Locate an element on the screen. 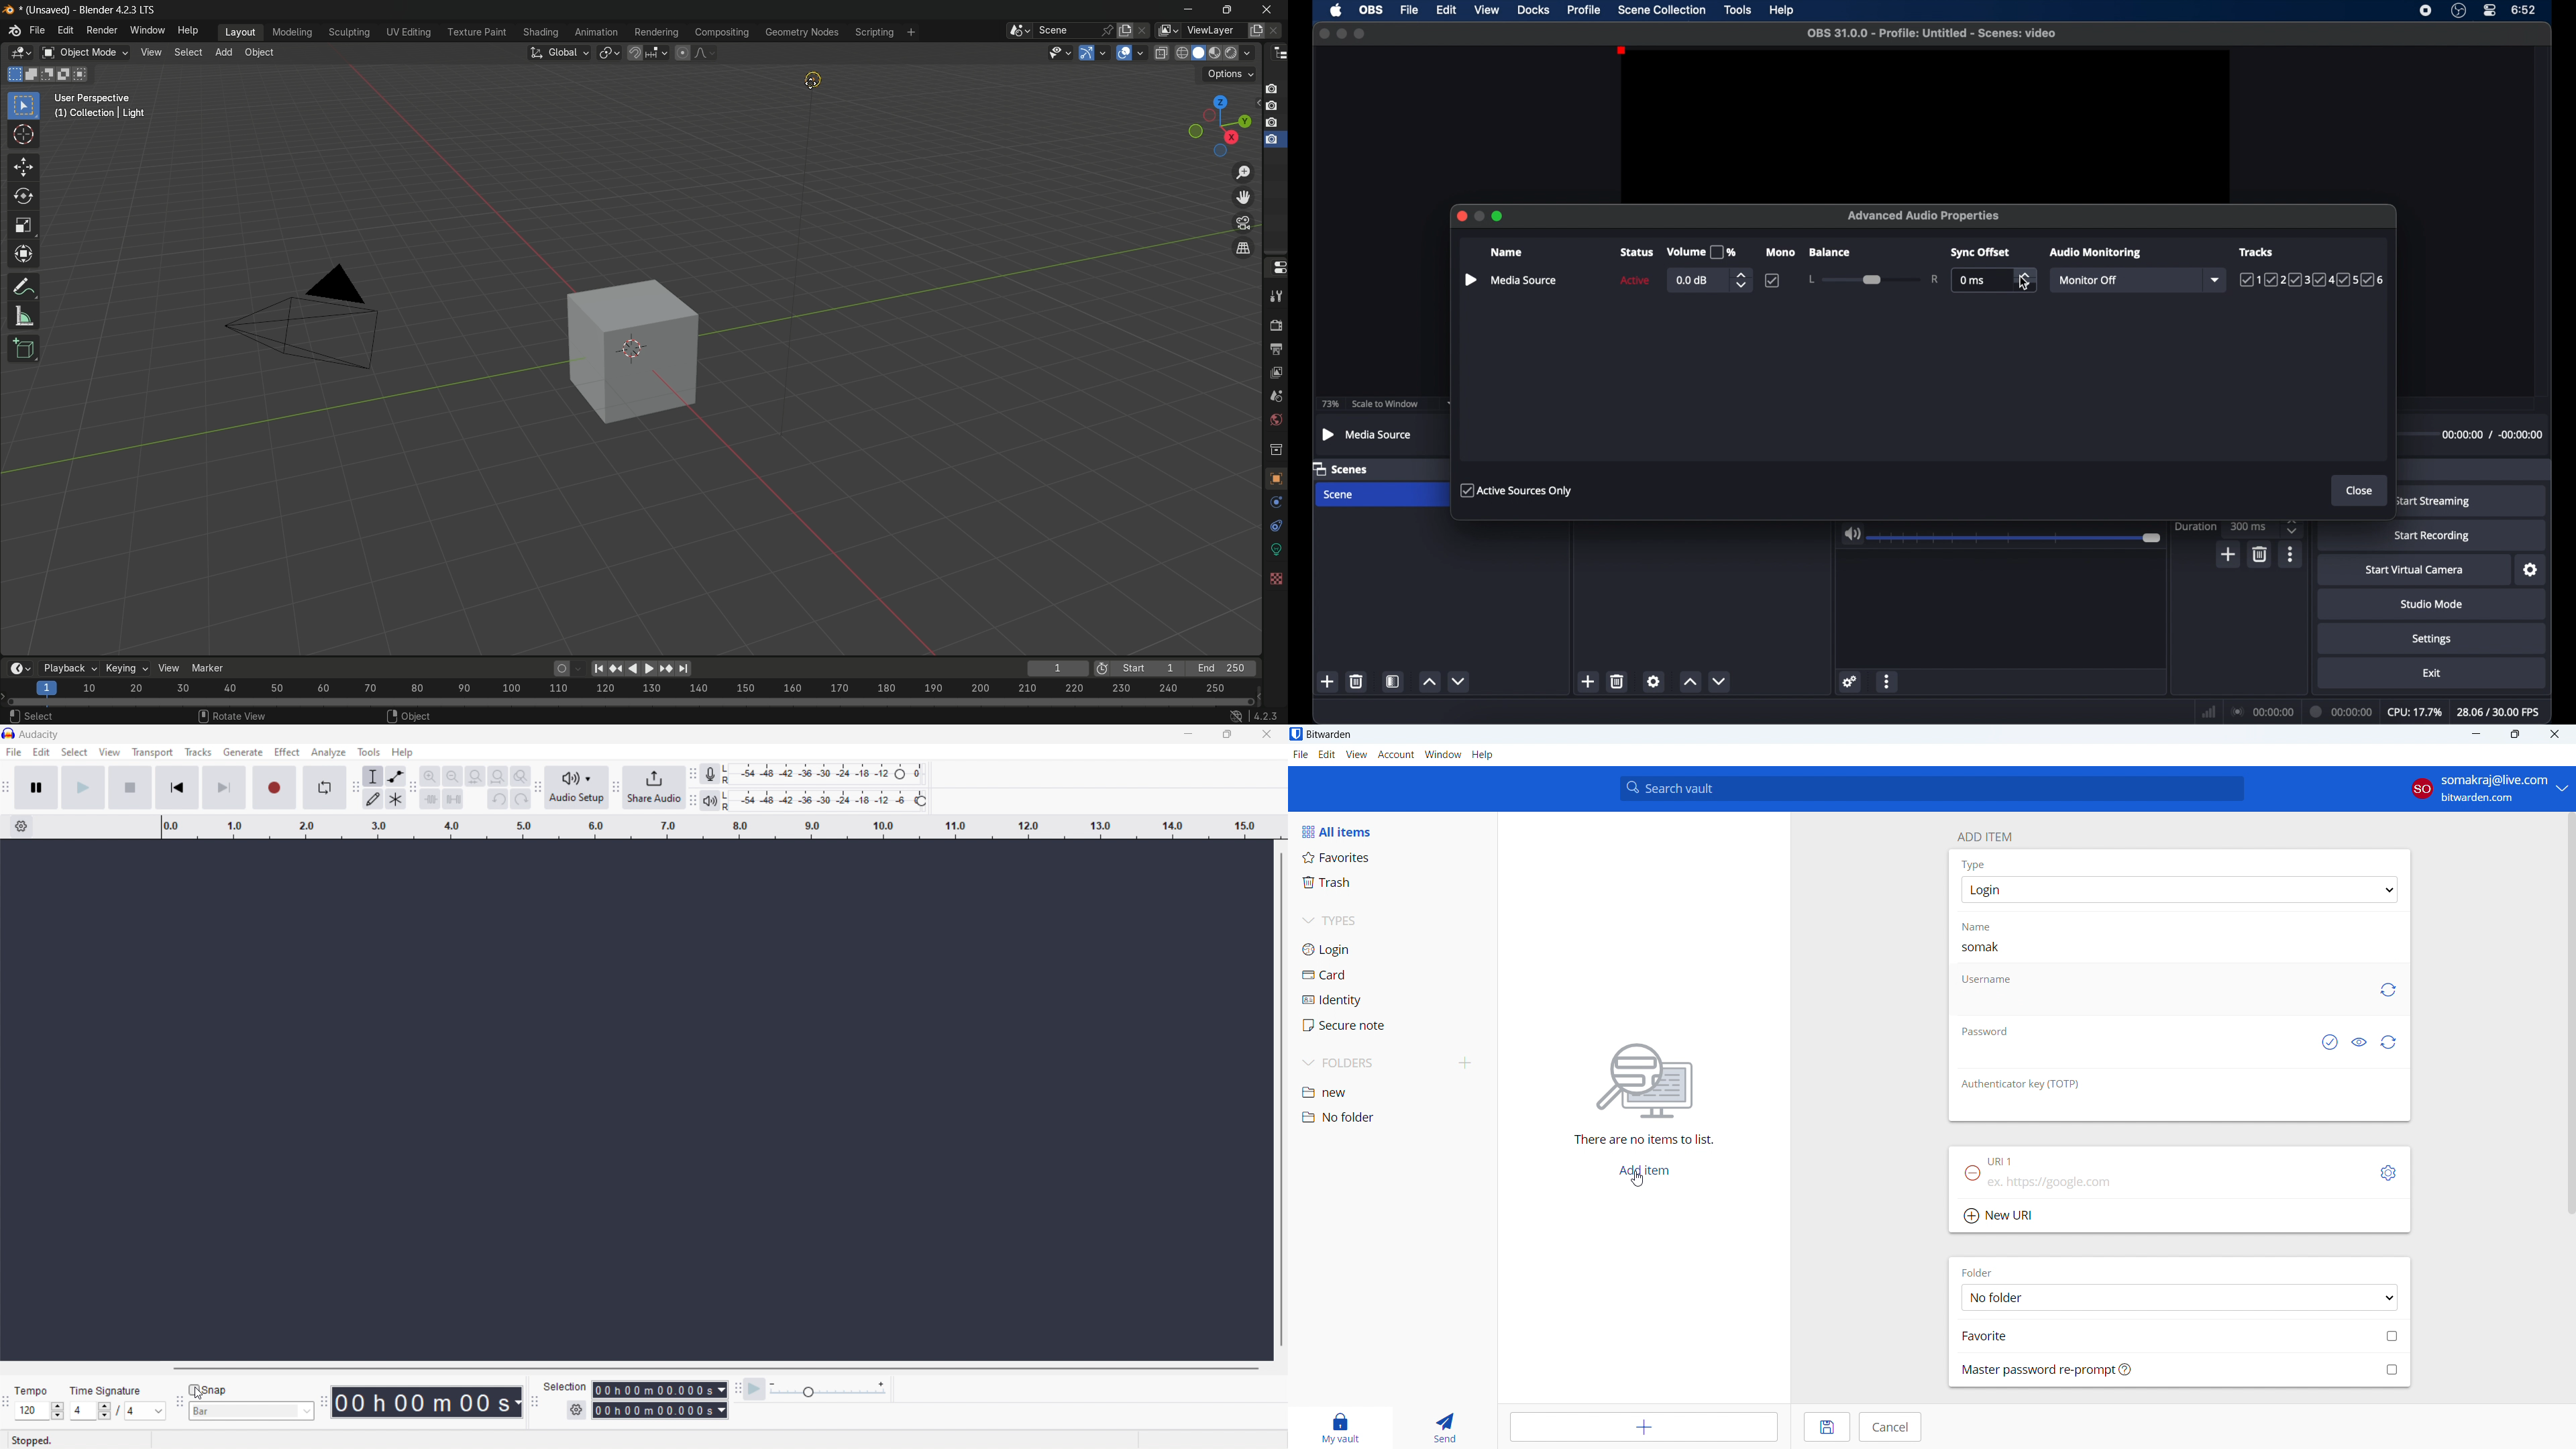 This screenshot has width=2576, height=1456. scene filters is located at coordinates (1394, 681).